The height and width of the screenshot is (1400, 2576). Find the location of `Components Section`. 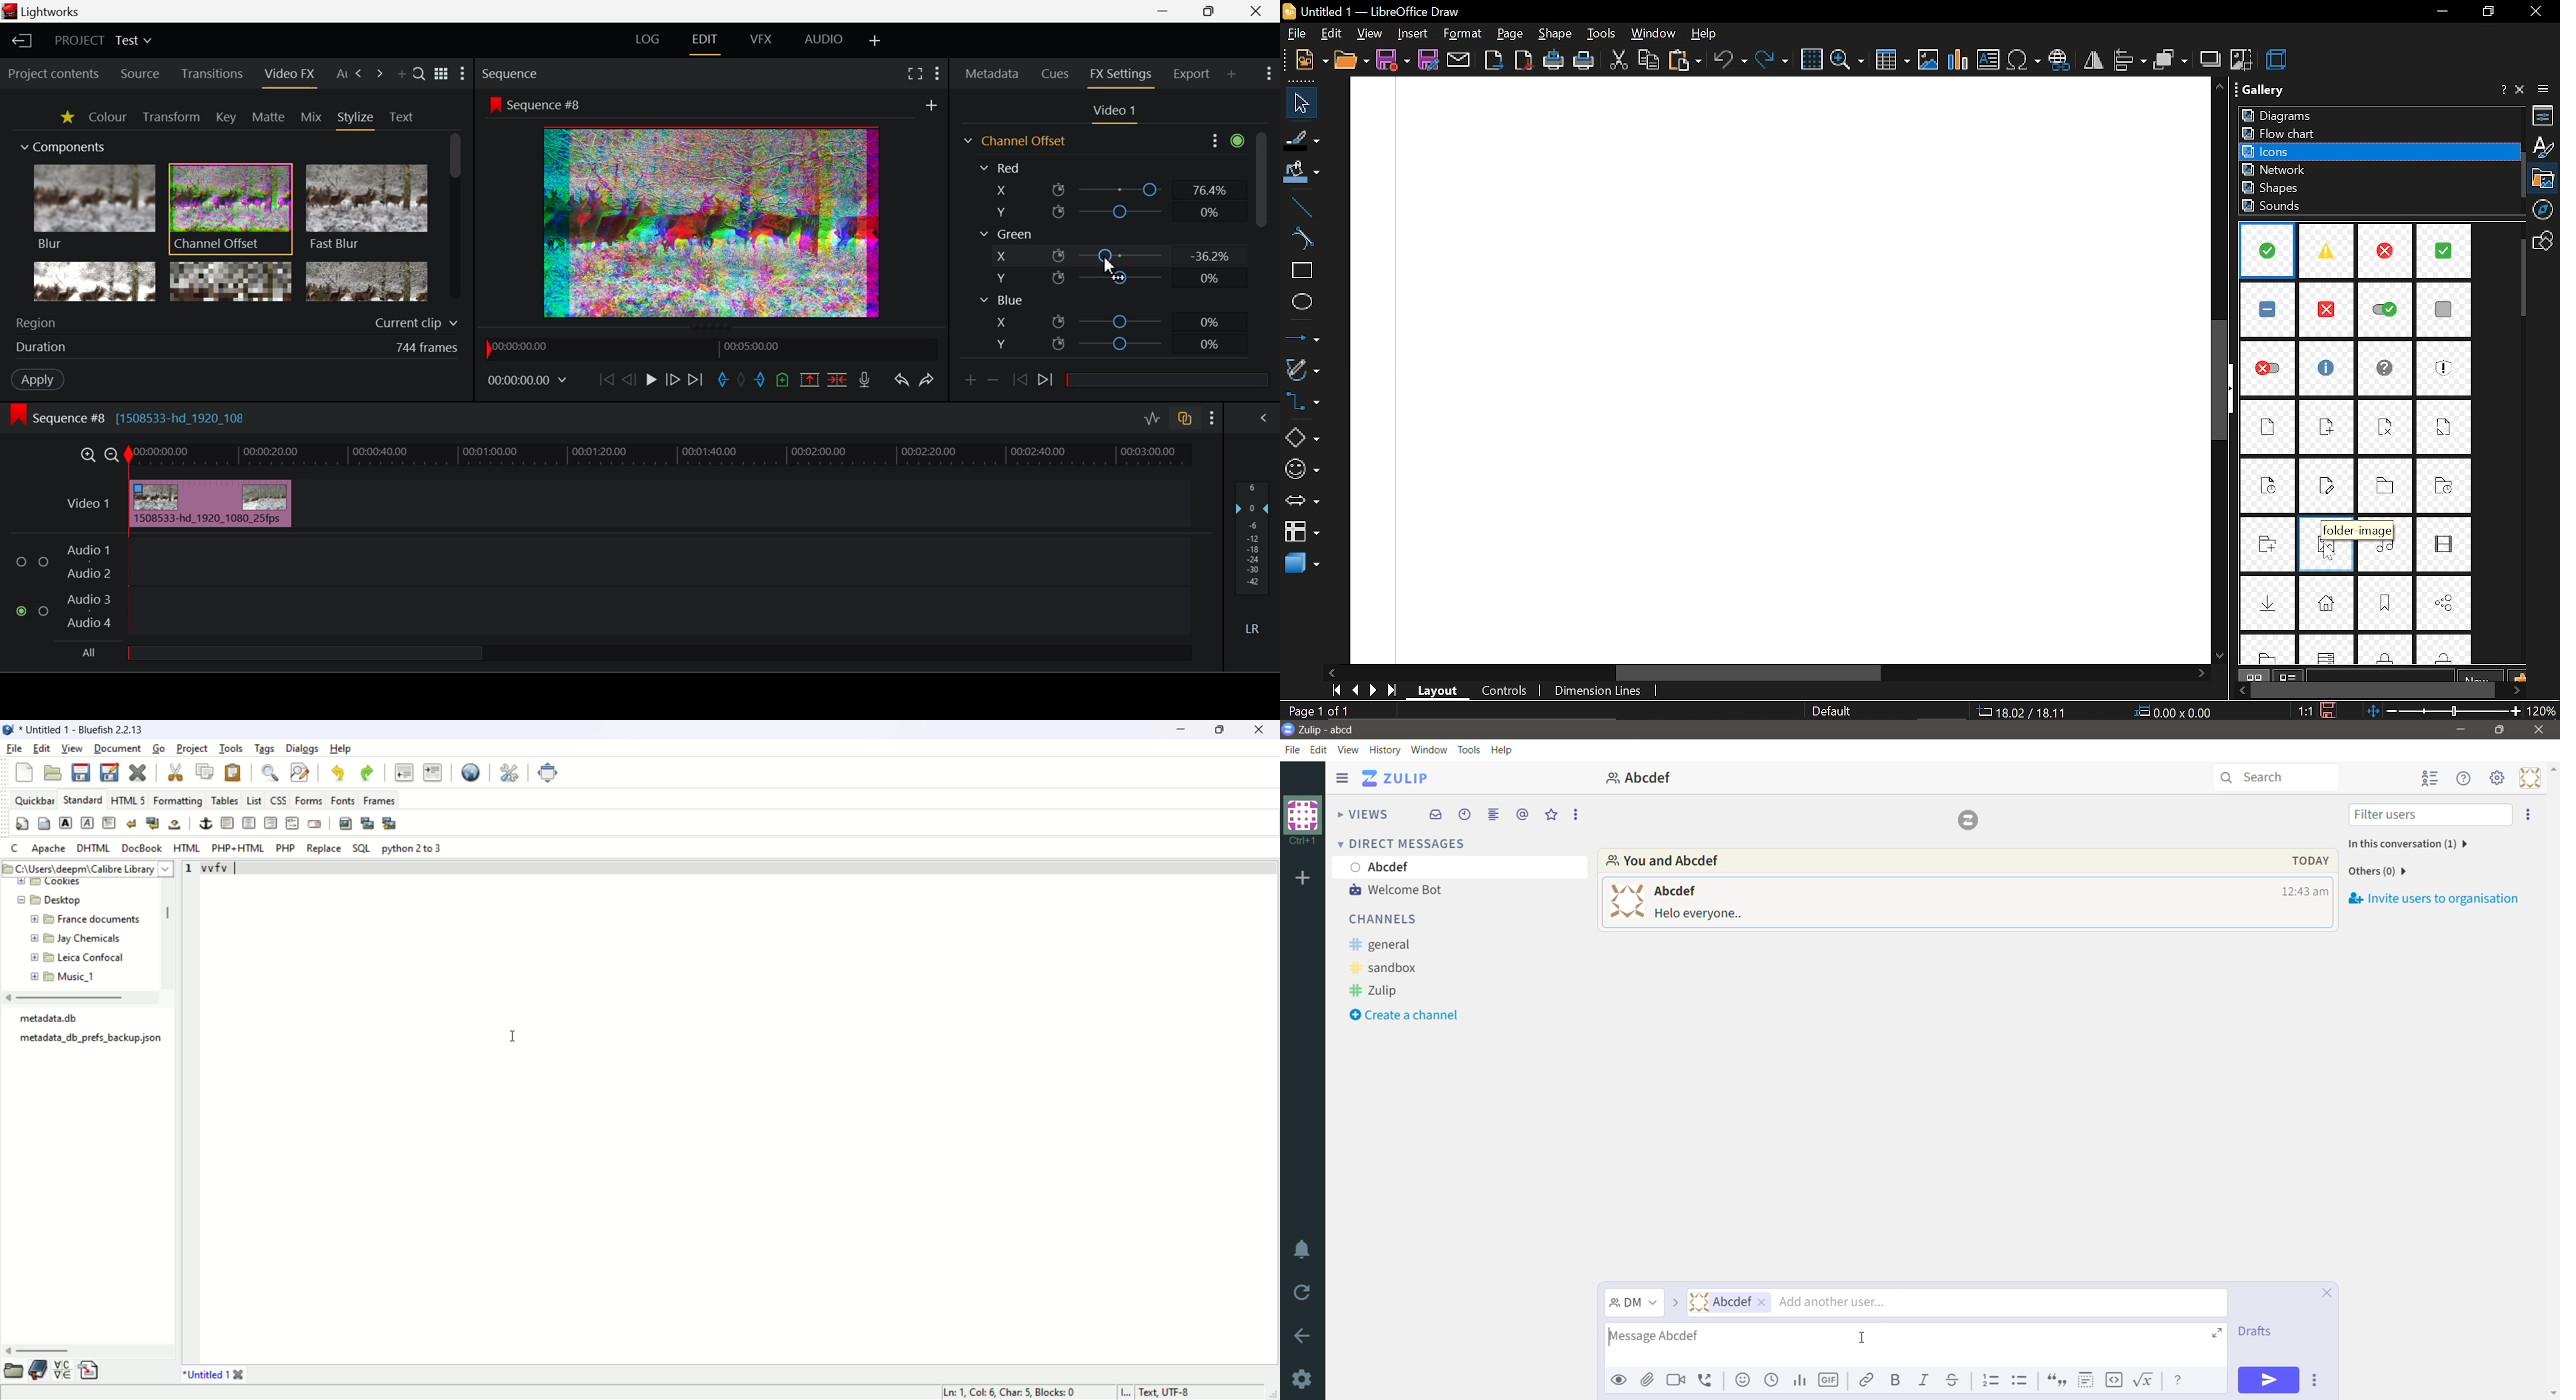

Components Section is located at coordinates (61, 145).